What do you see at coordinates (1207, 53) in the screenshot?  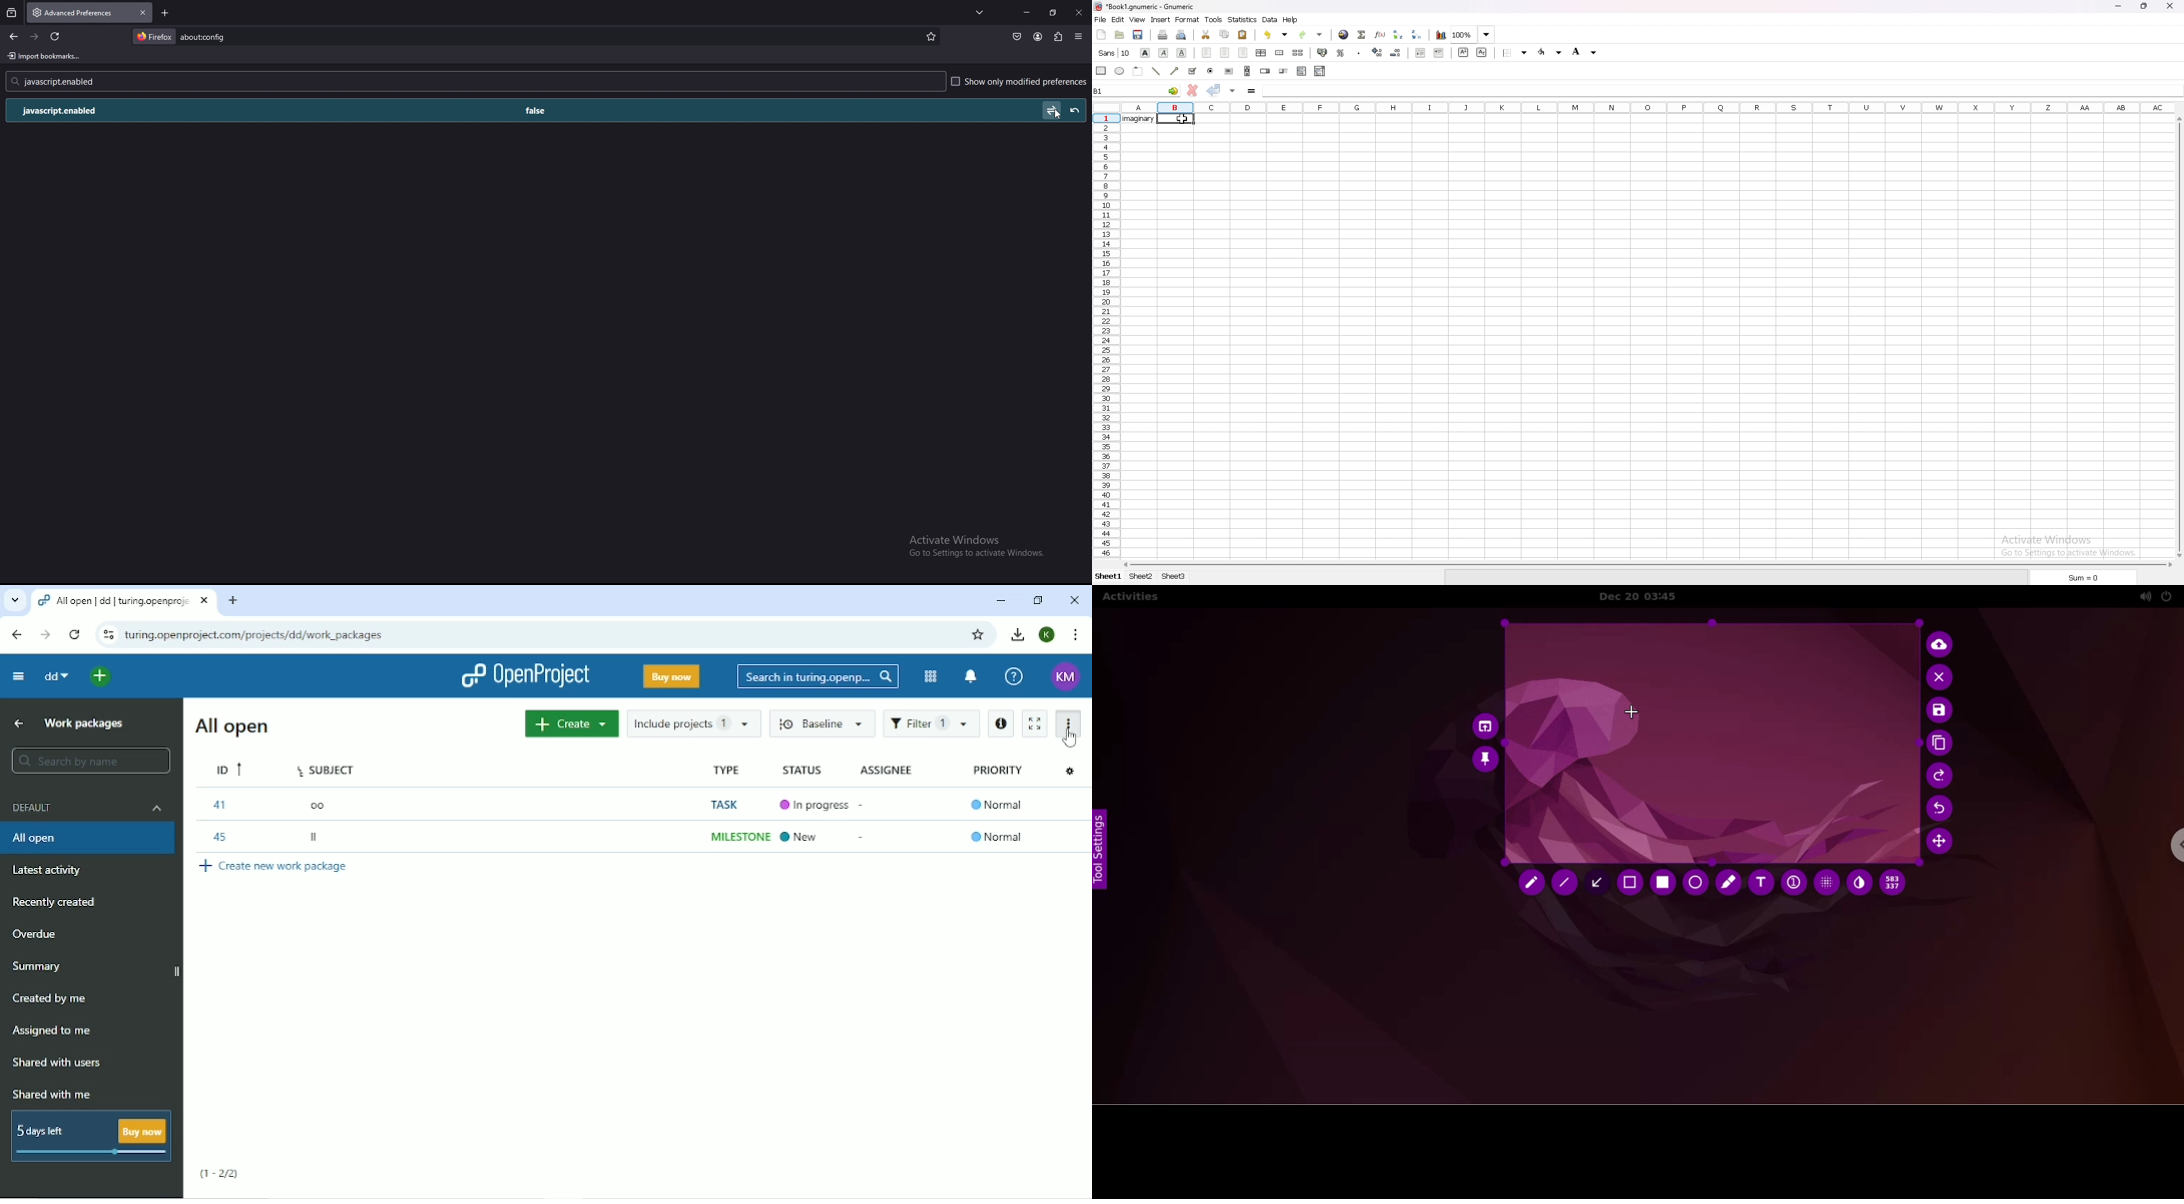 I see `left align` at bounding box center [1207, 53].